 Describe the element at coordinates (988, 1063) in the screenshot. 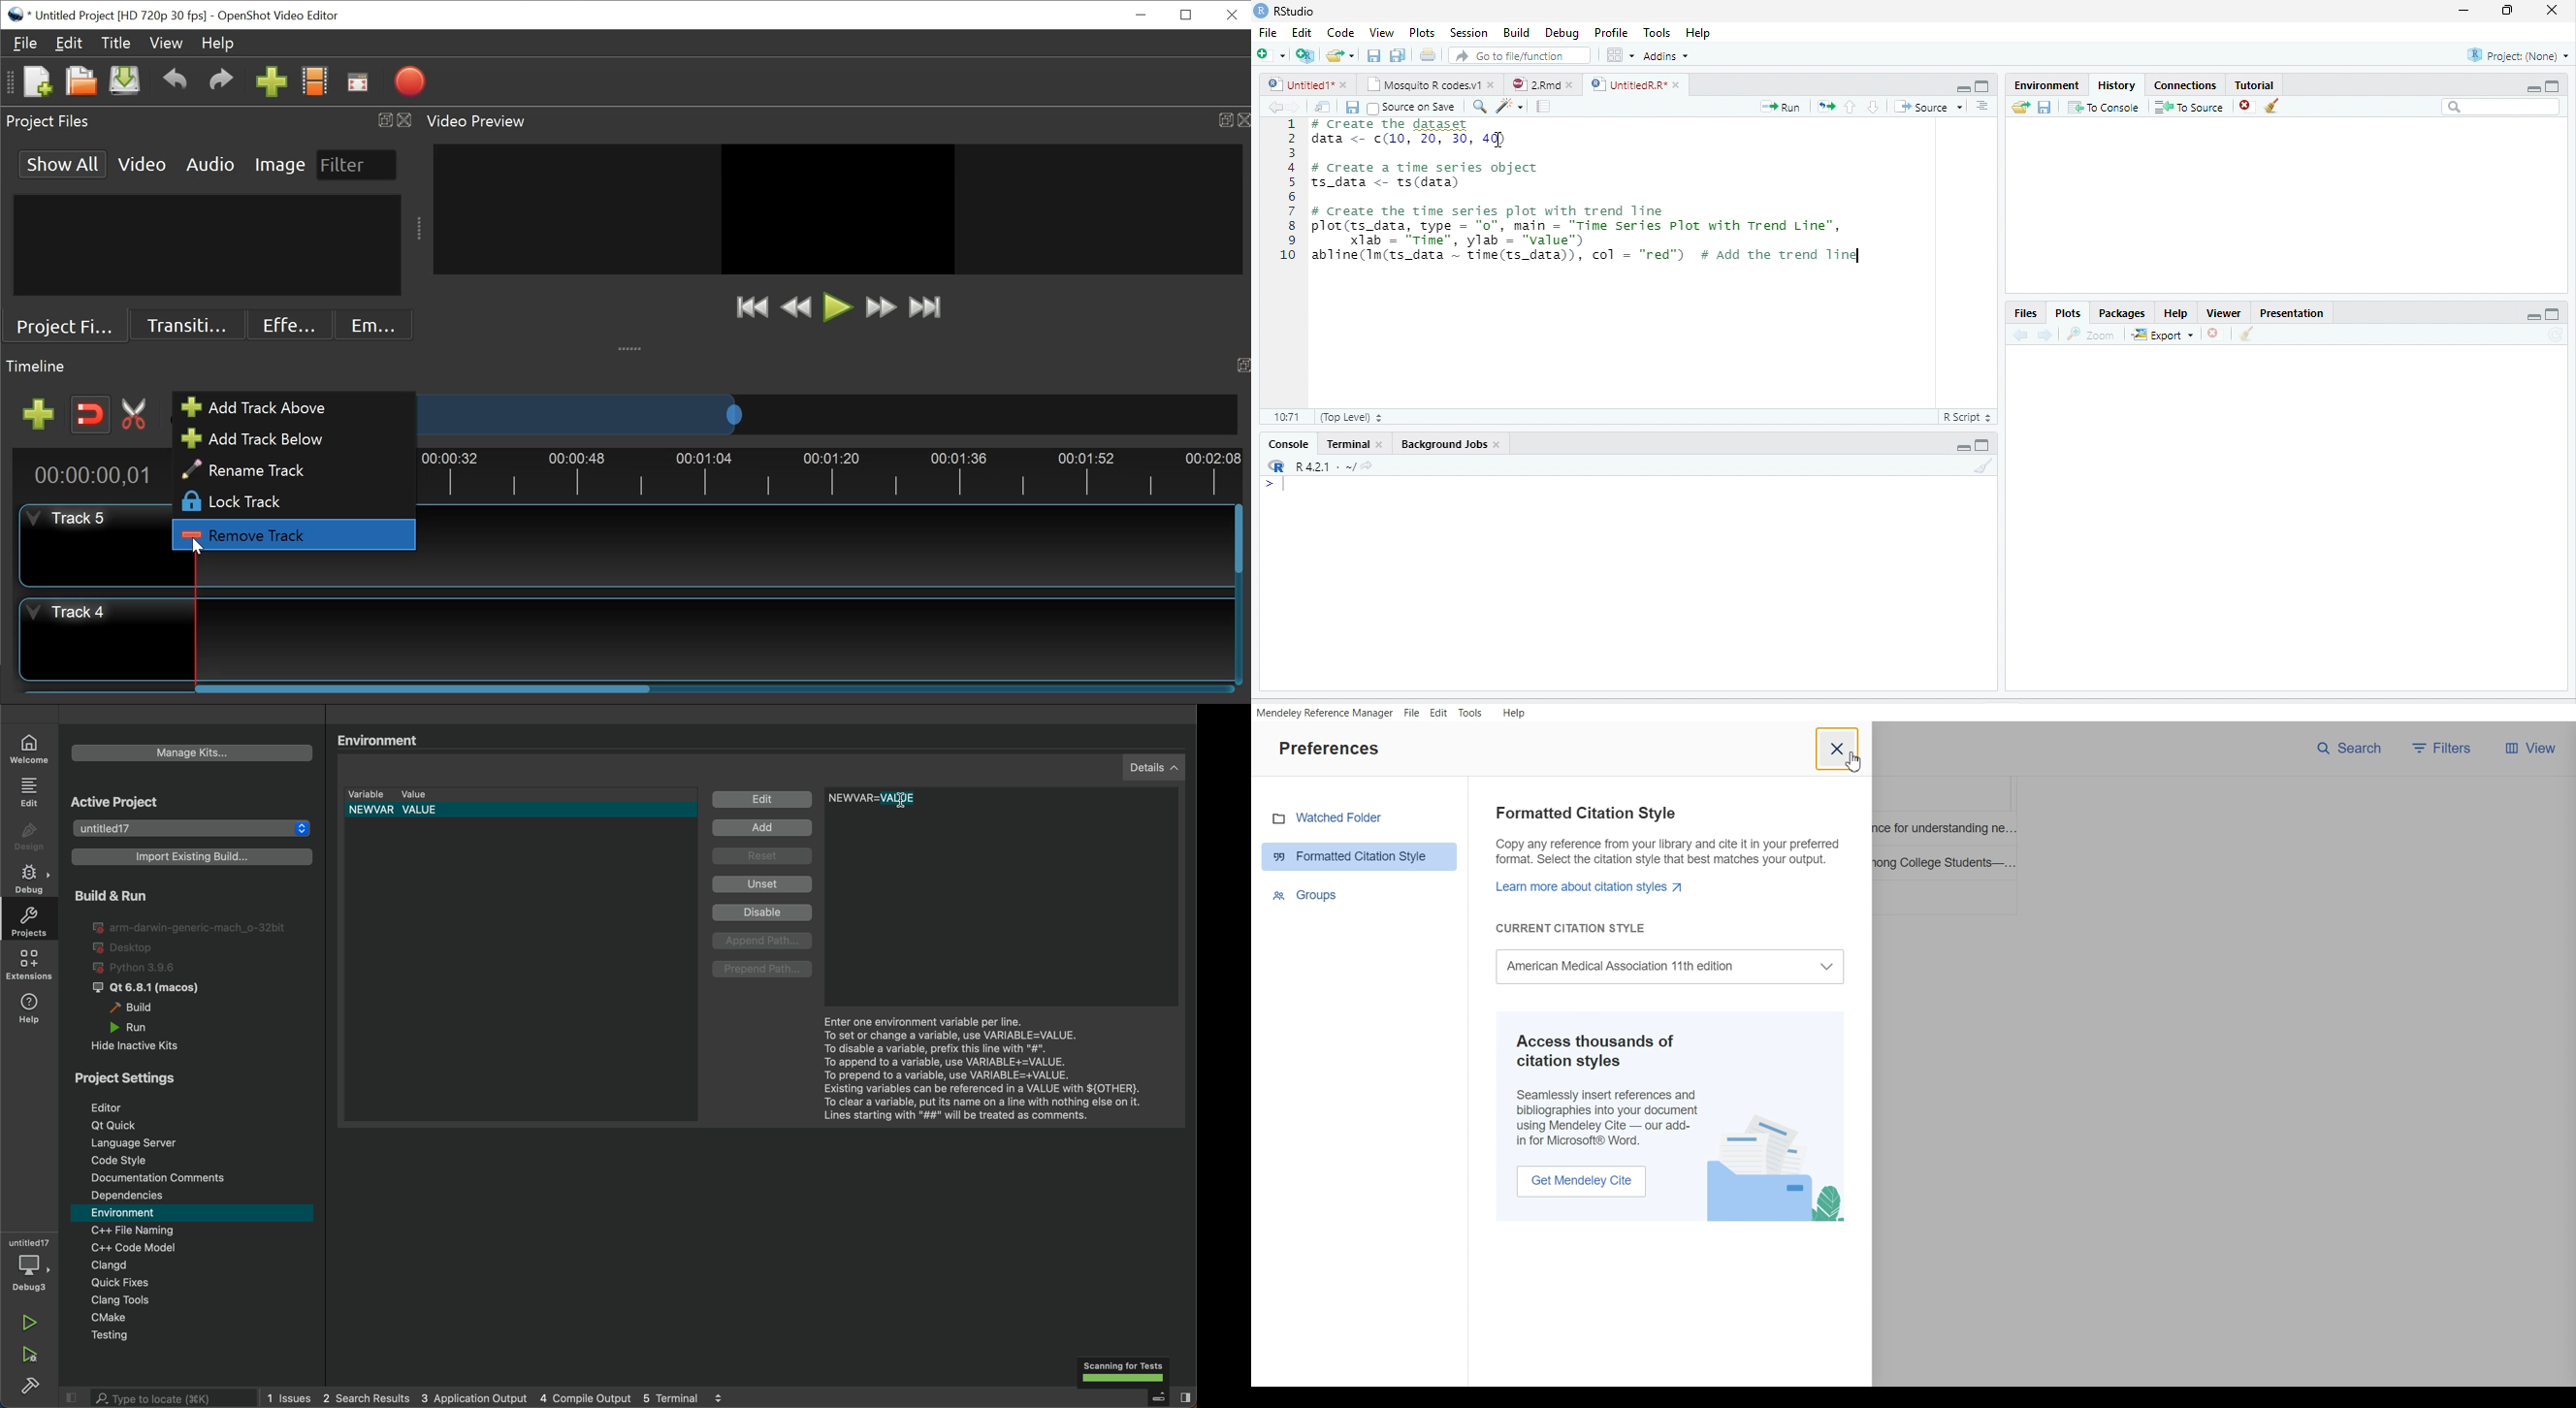

I see `Enter one environment..` at that location.